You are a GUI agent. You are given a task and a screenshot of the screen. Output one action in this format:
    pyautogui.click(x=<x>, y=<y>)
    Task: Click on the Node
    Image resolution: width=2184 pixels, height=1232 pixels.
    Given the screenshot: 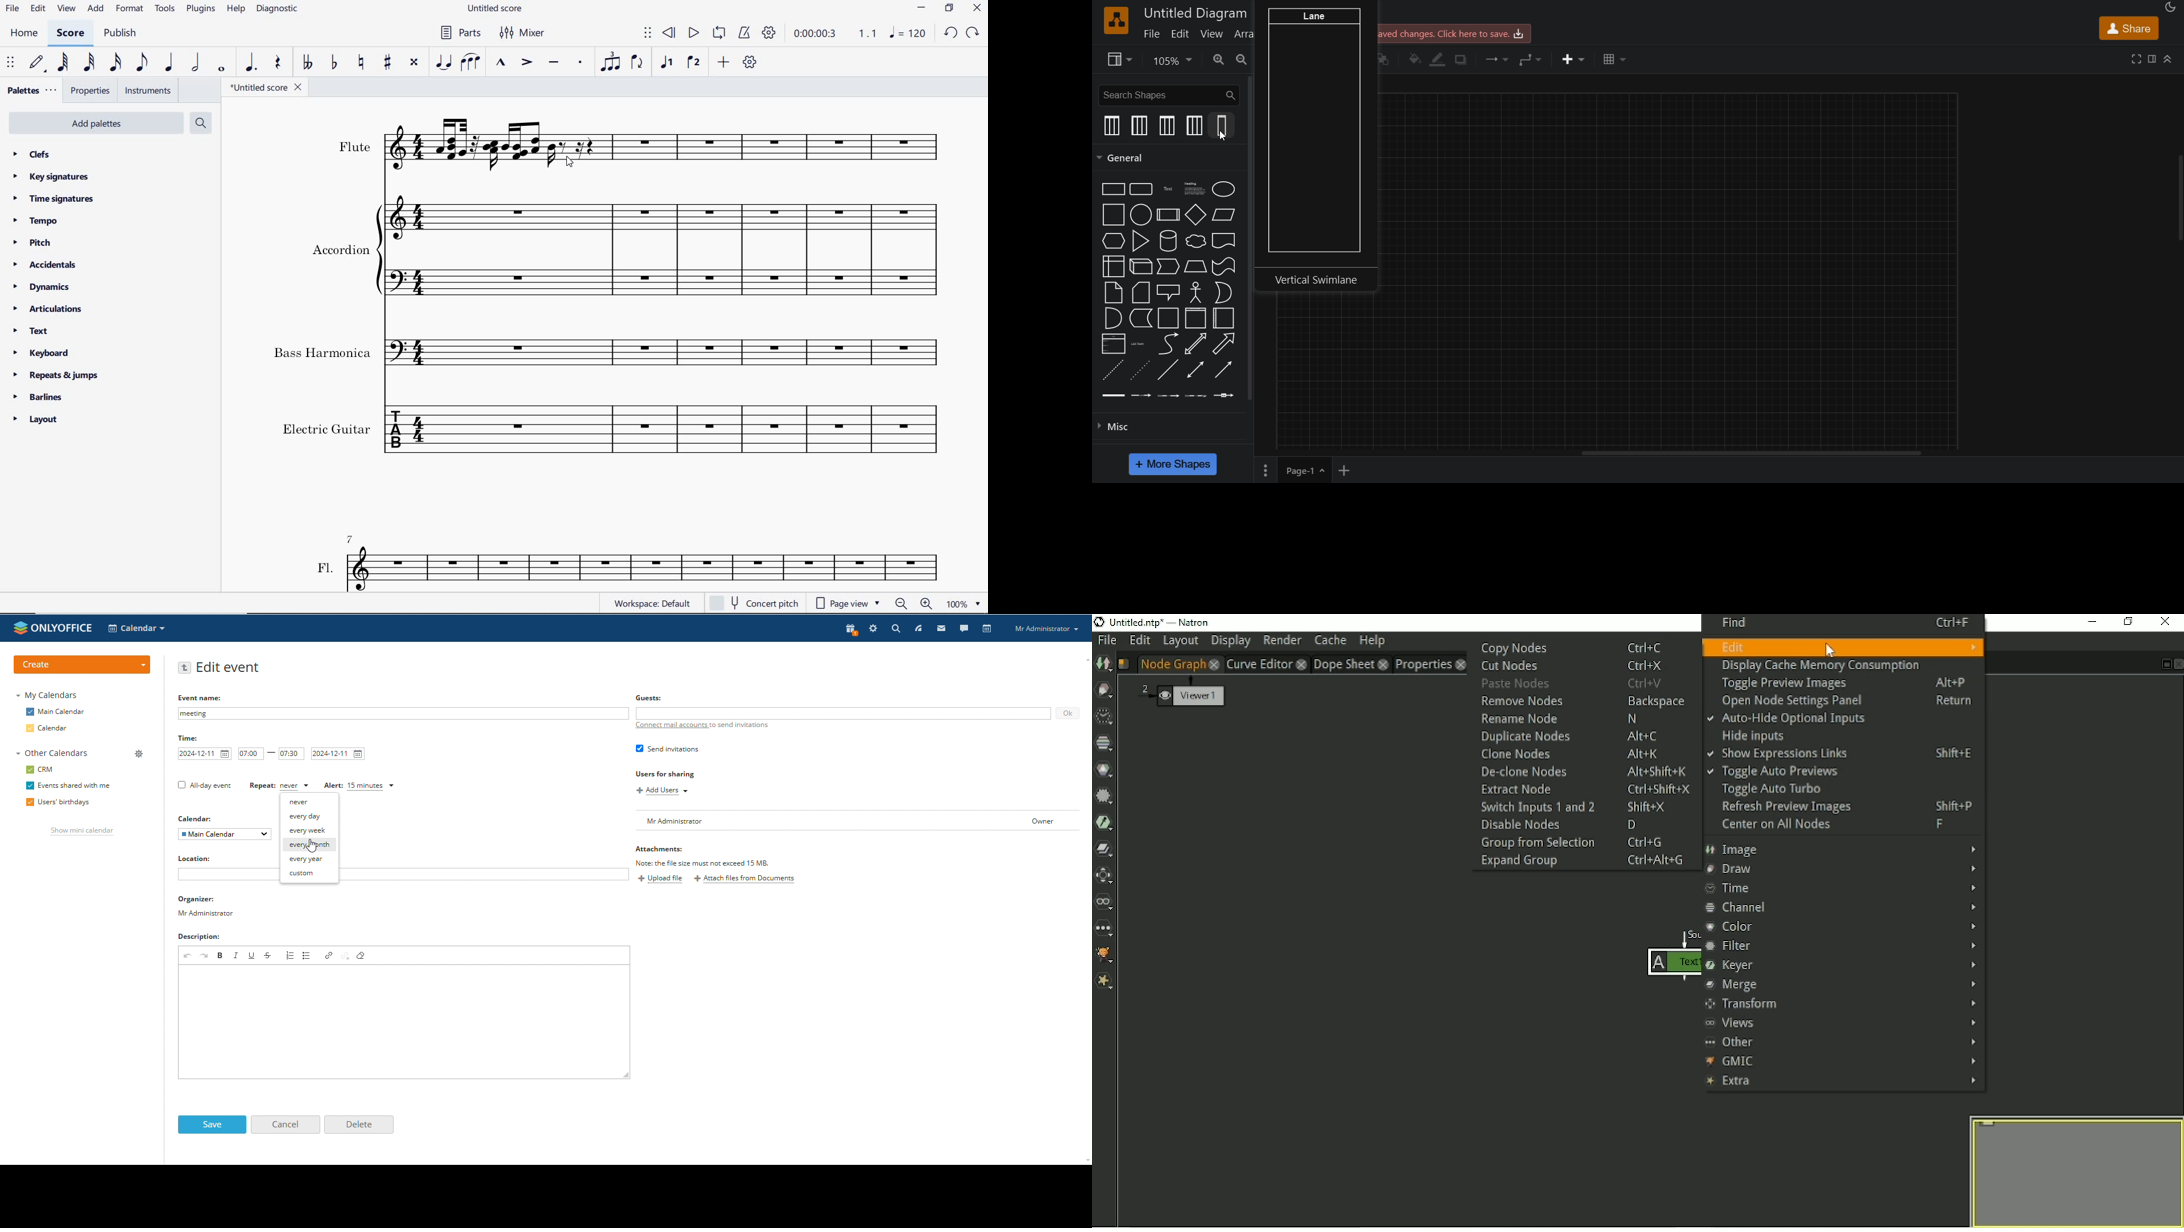 What is the action you would take?
    pyautogui.click(x=1667, y=957)
    